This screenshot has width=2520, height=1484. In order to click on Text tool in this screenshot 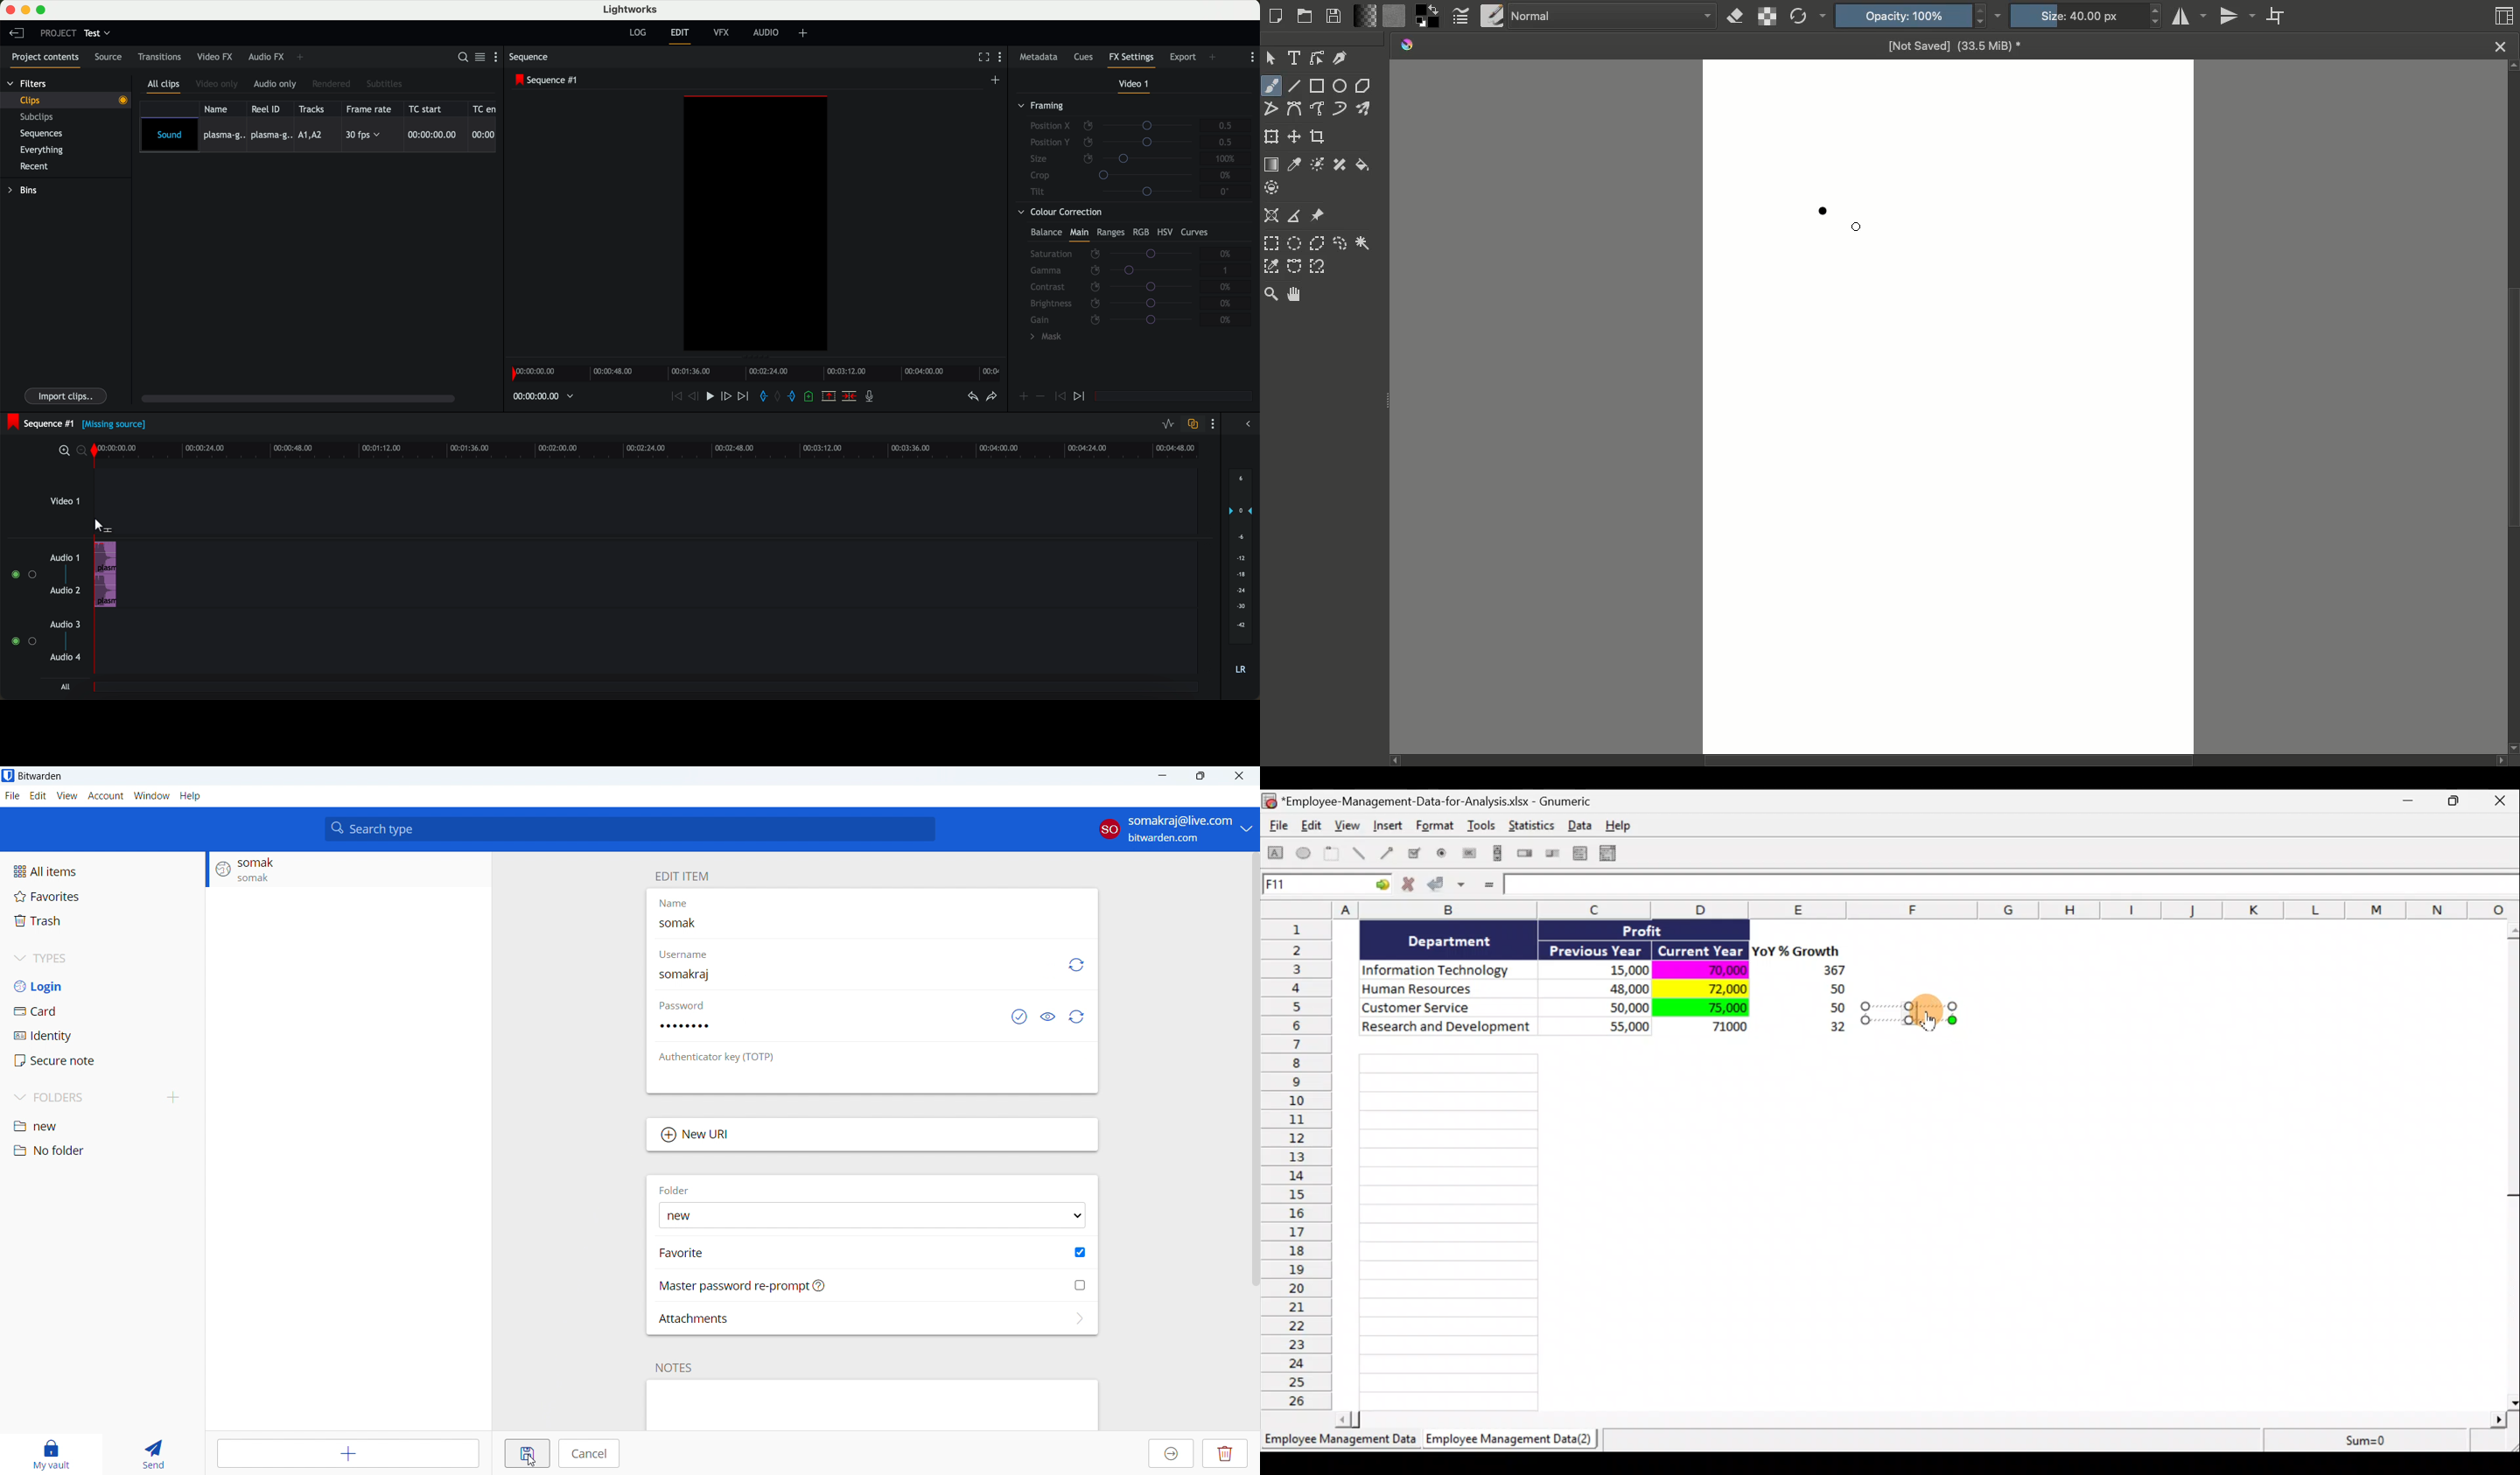, I will do `click(1295, 58)`.